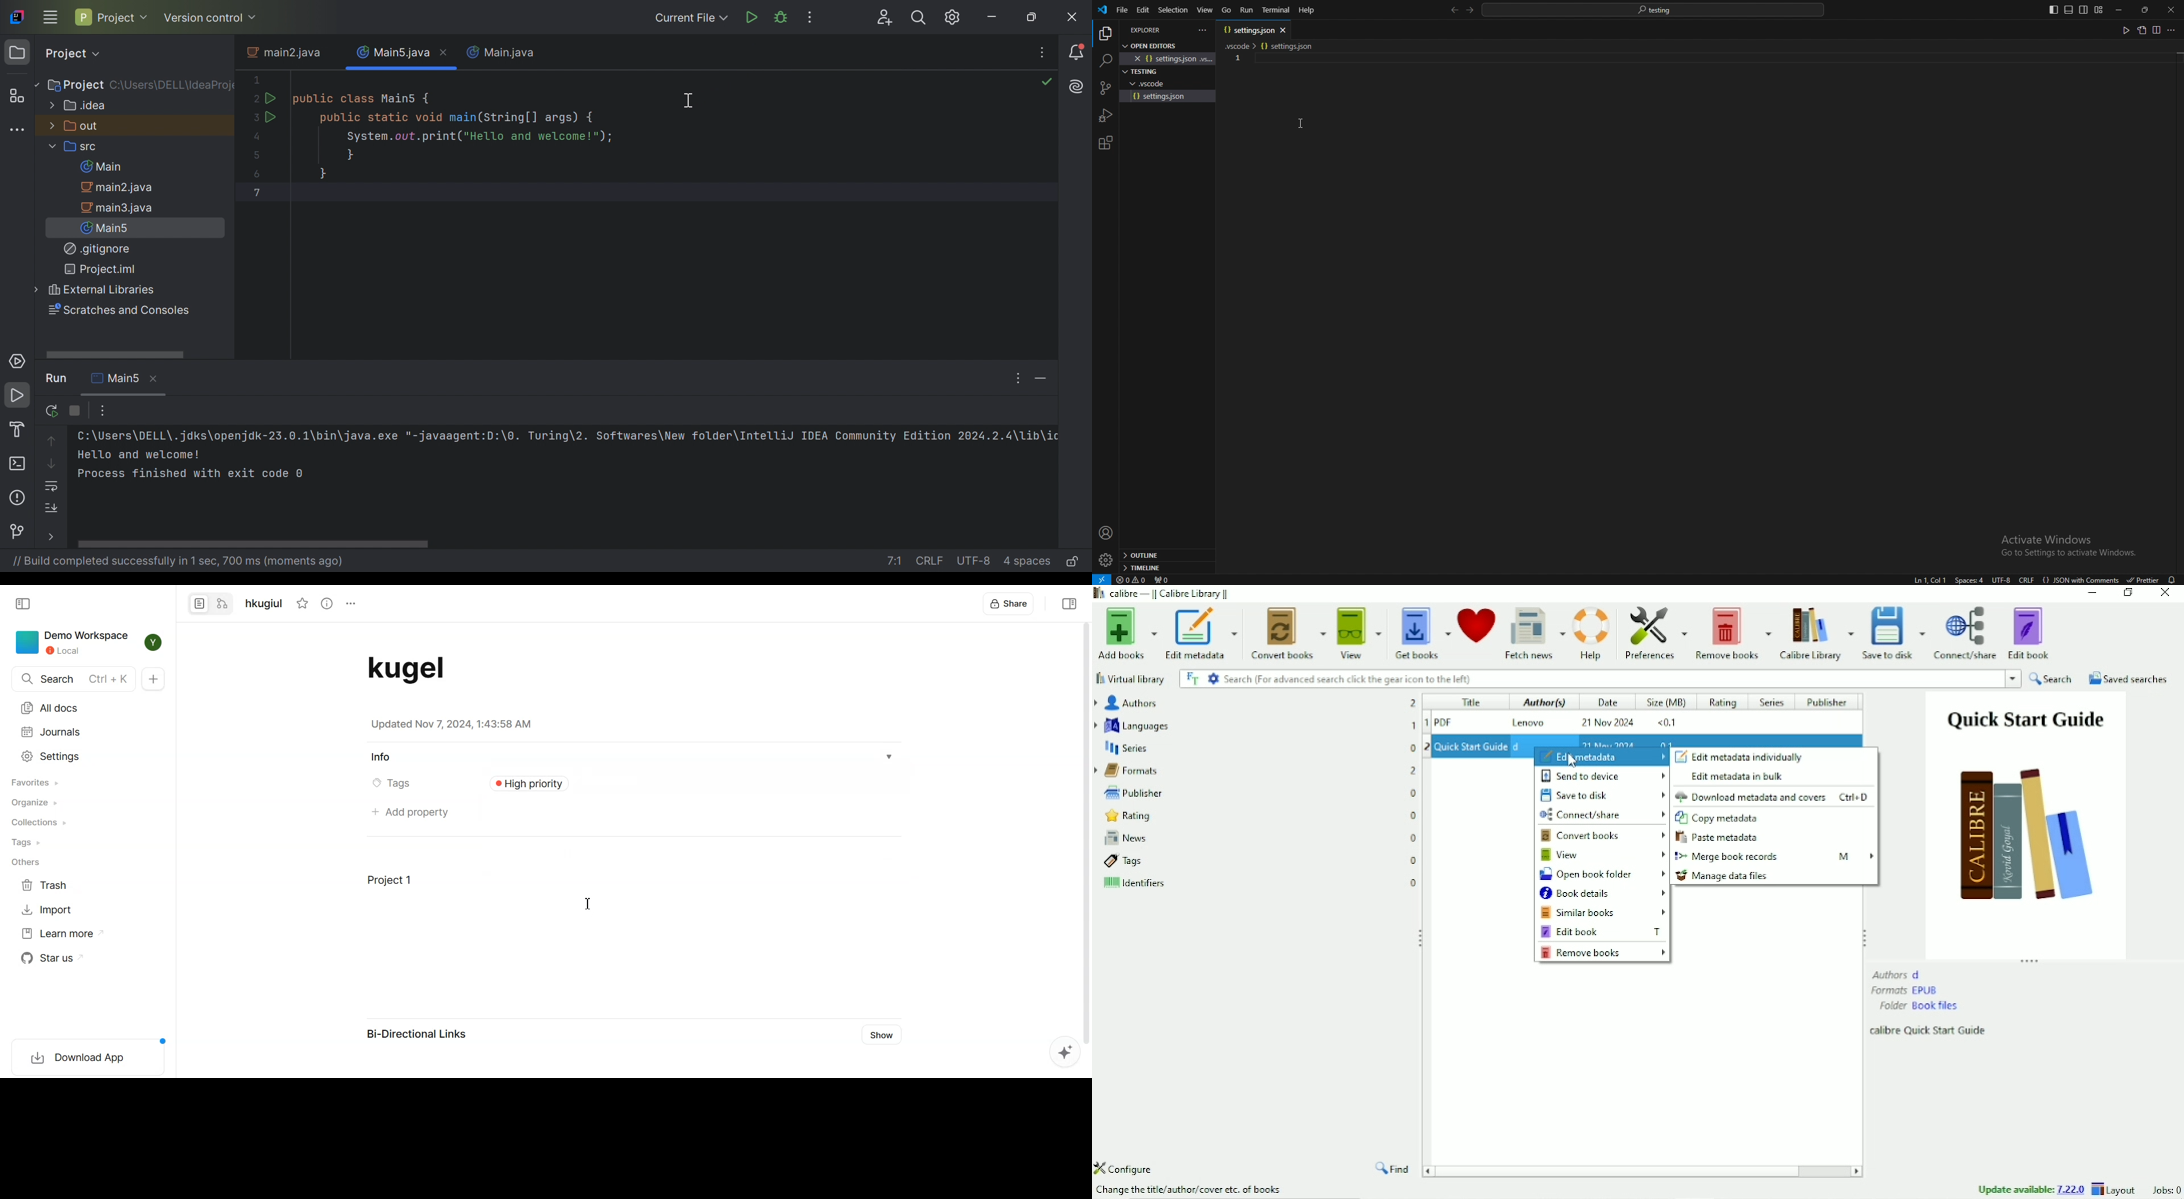 Image resolution: width=2184 pixels, height=1204 pixels. What do you see at coordinates (1206, 9) in the screenshot?
I see `view` at bounding box center [1206, 9].